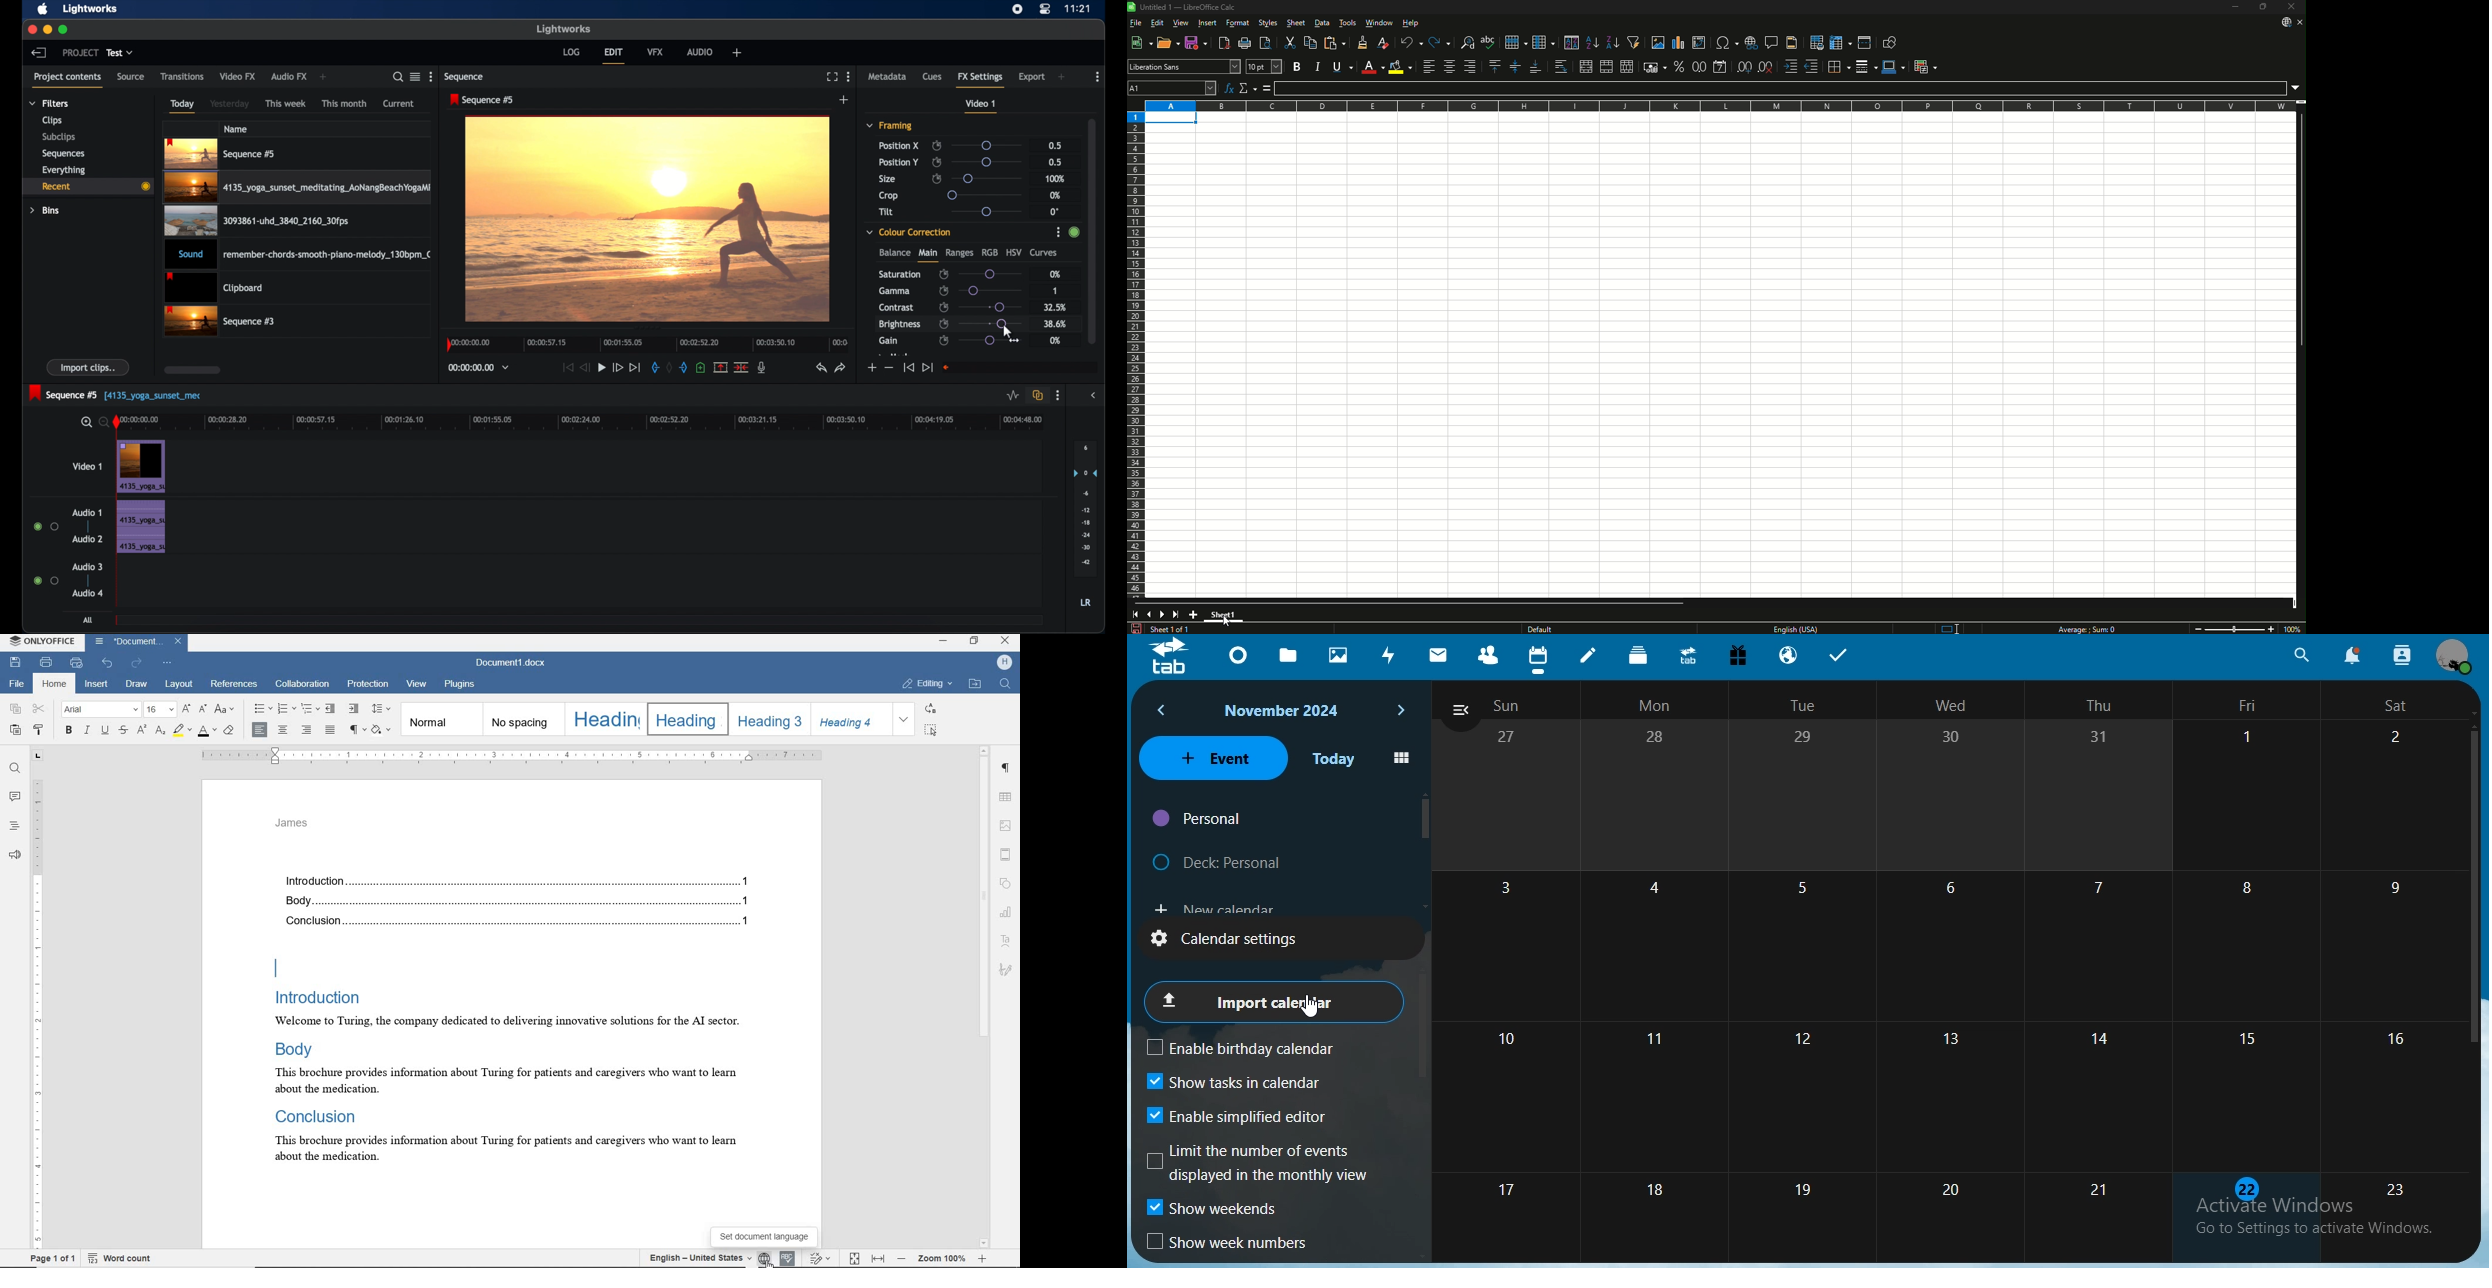 The width and height of the screenshot is (2492, 1288). What do you see at coordinates (14, 827) in the screenshot?
I see `headings` at bounding box center [14, 827].